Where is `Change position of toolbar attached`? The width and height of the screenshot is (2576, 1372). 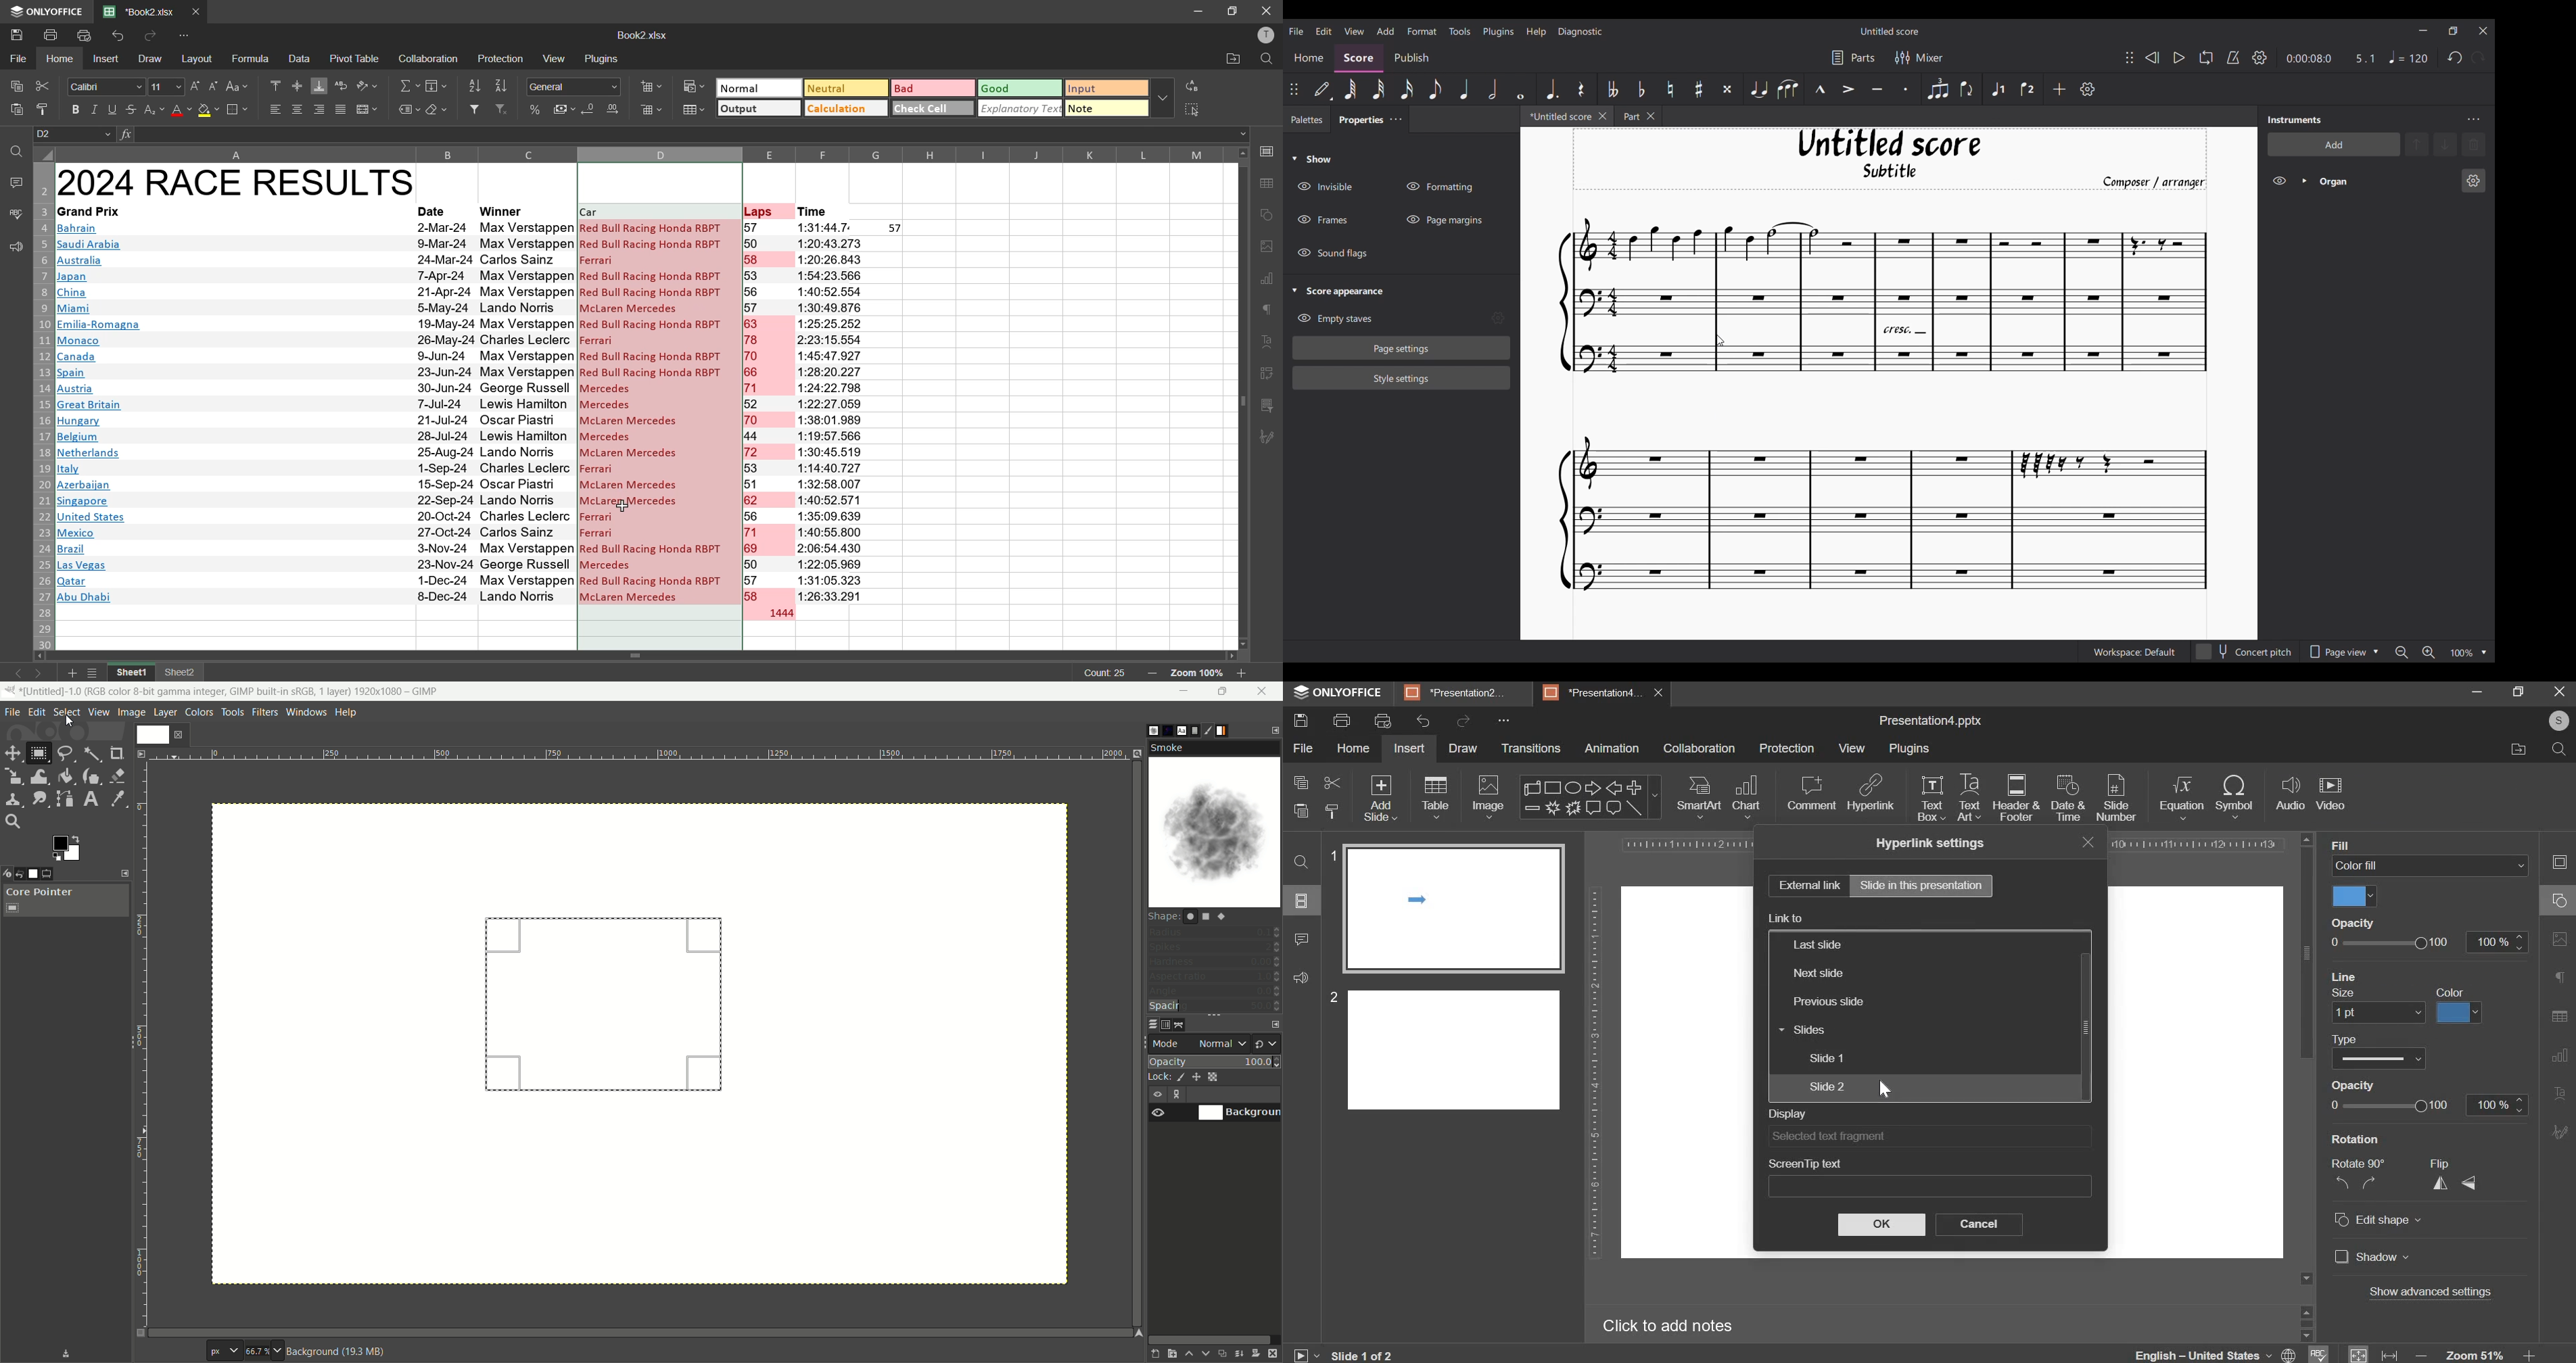
Change position of toolbar attached is located at coordinates (1294, 89).